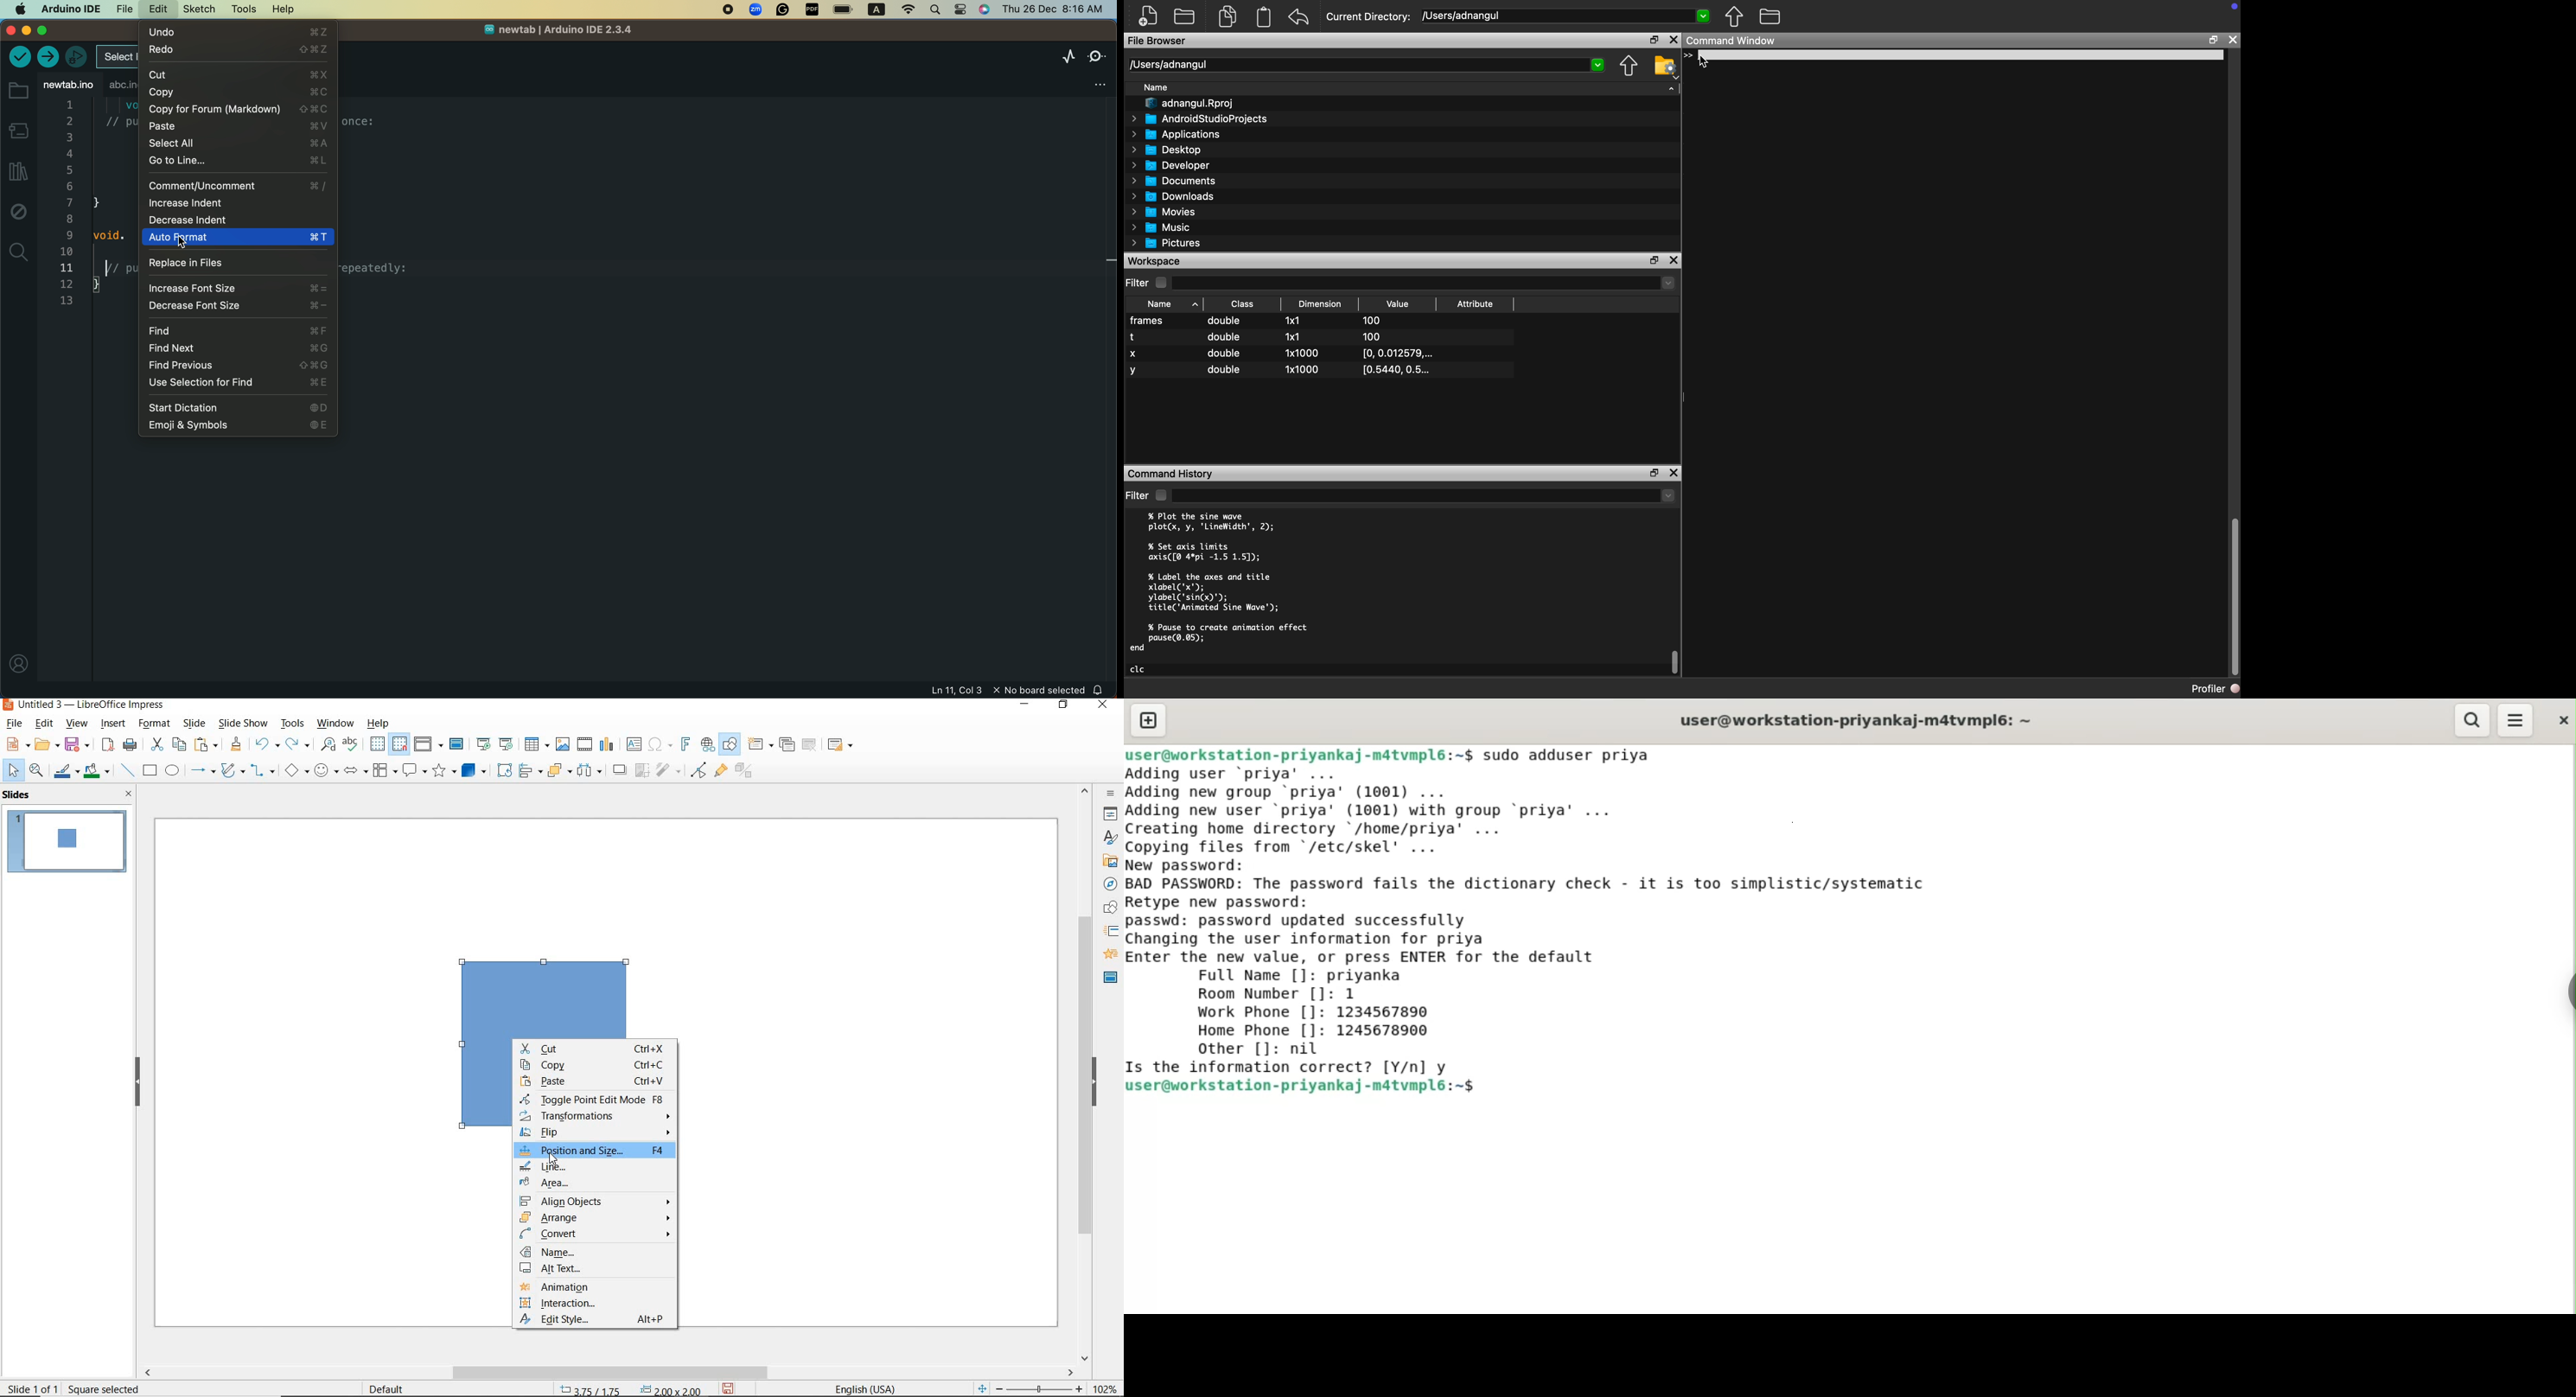 Image resolution: width=2576 pixels, height=1400 pixels. I want to click on slide layout, so click(840, 745).